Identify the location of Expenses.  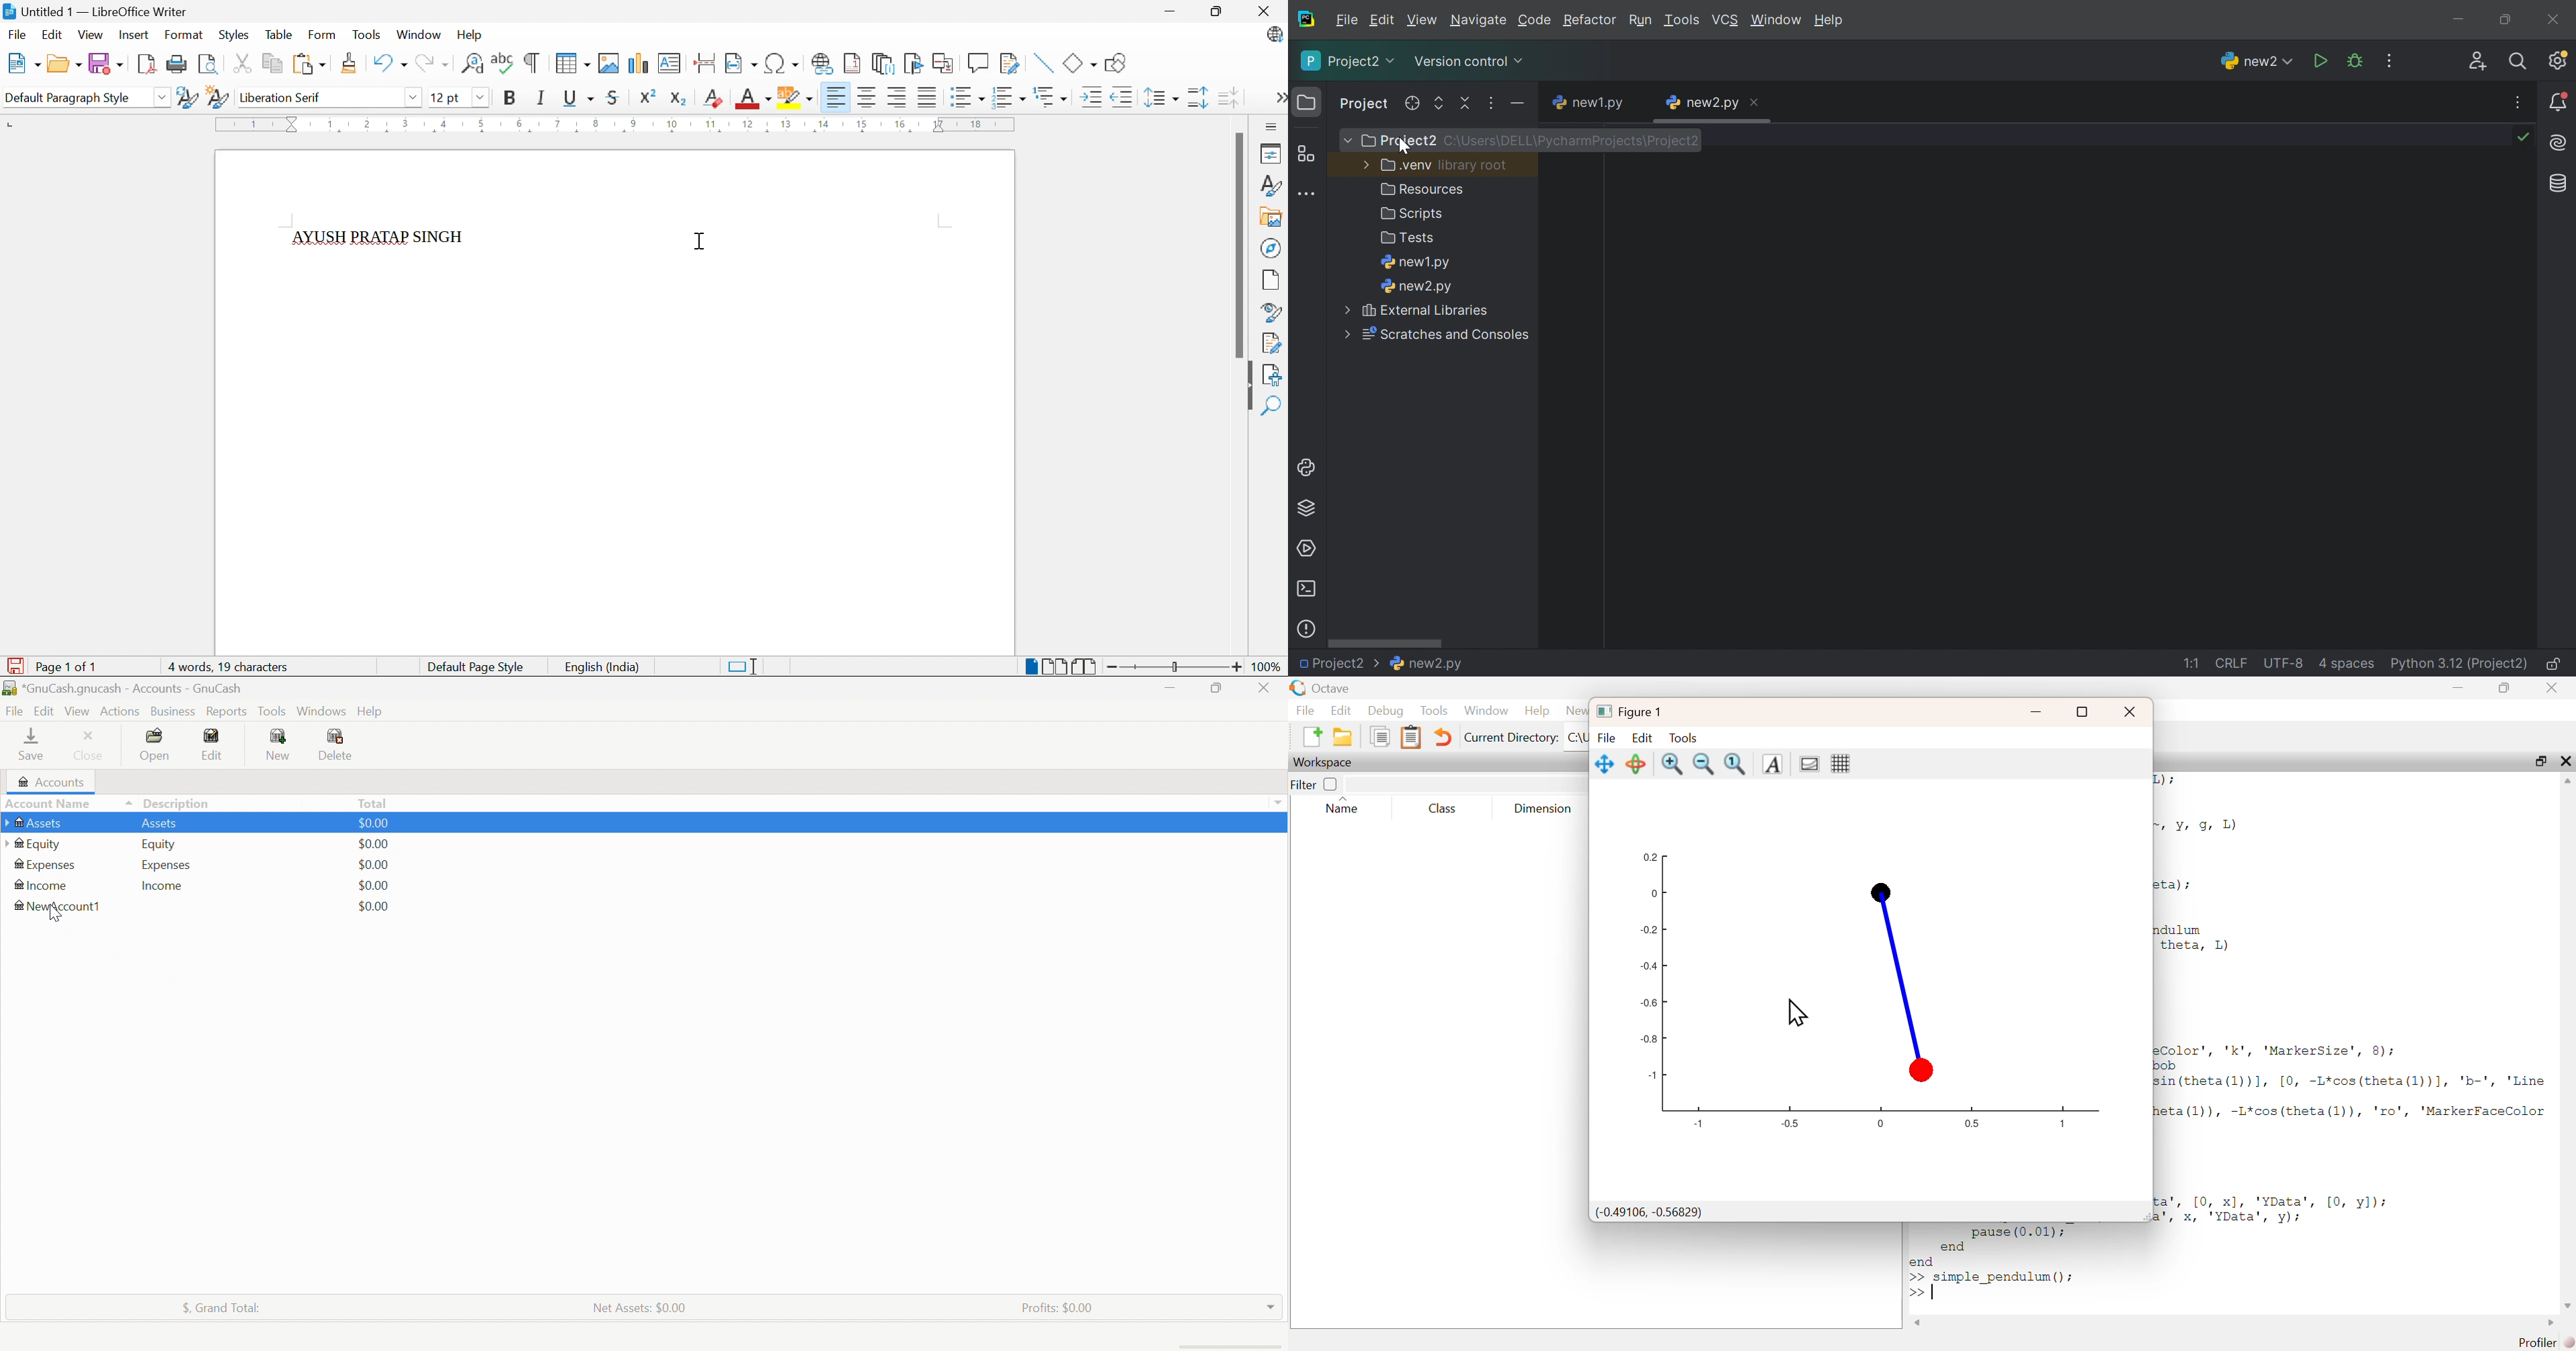
(164, 864).